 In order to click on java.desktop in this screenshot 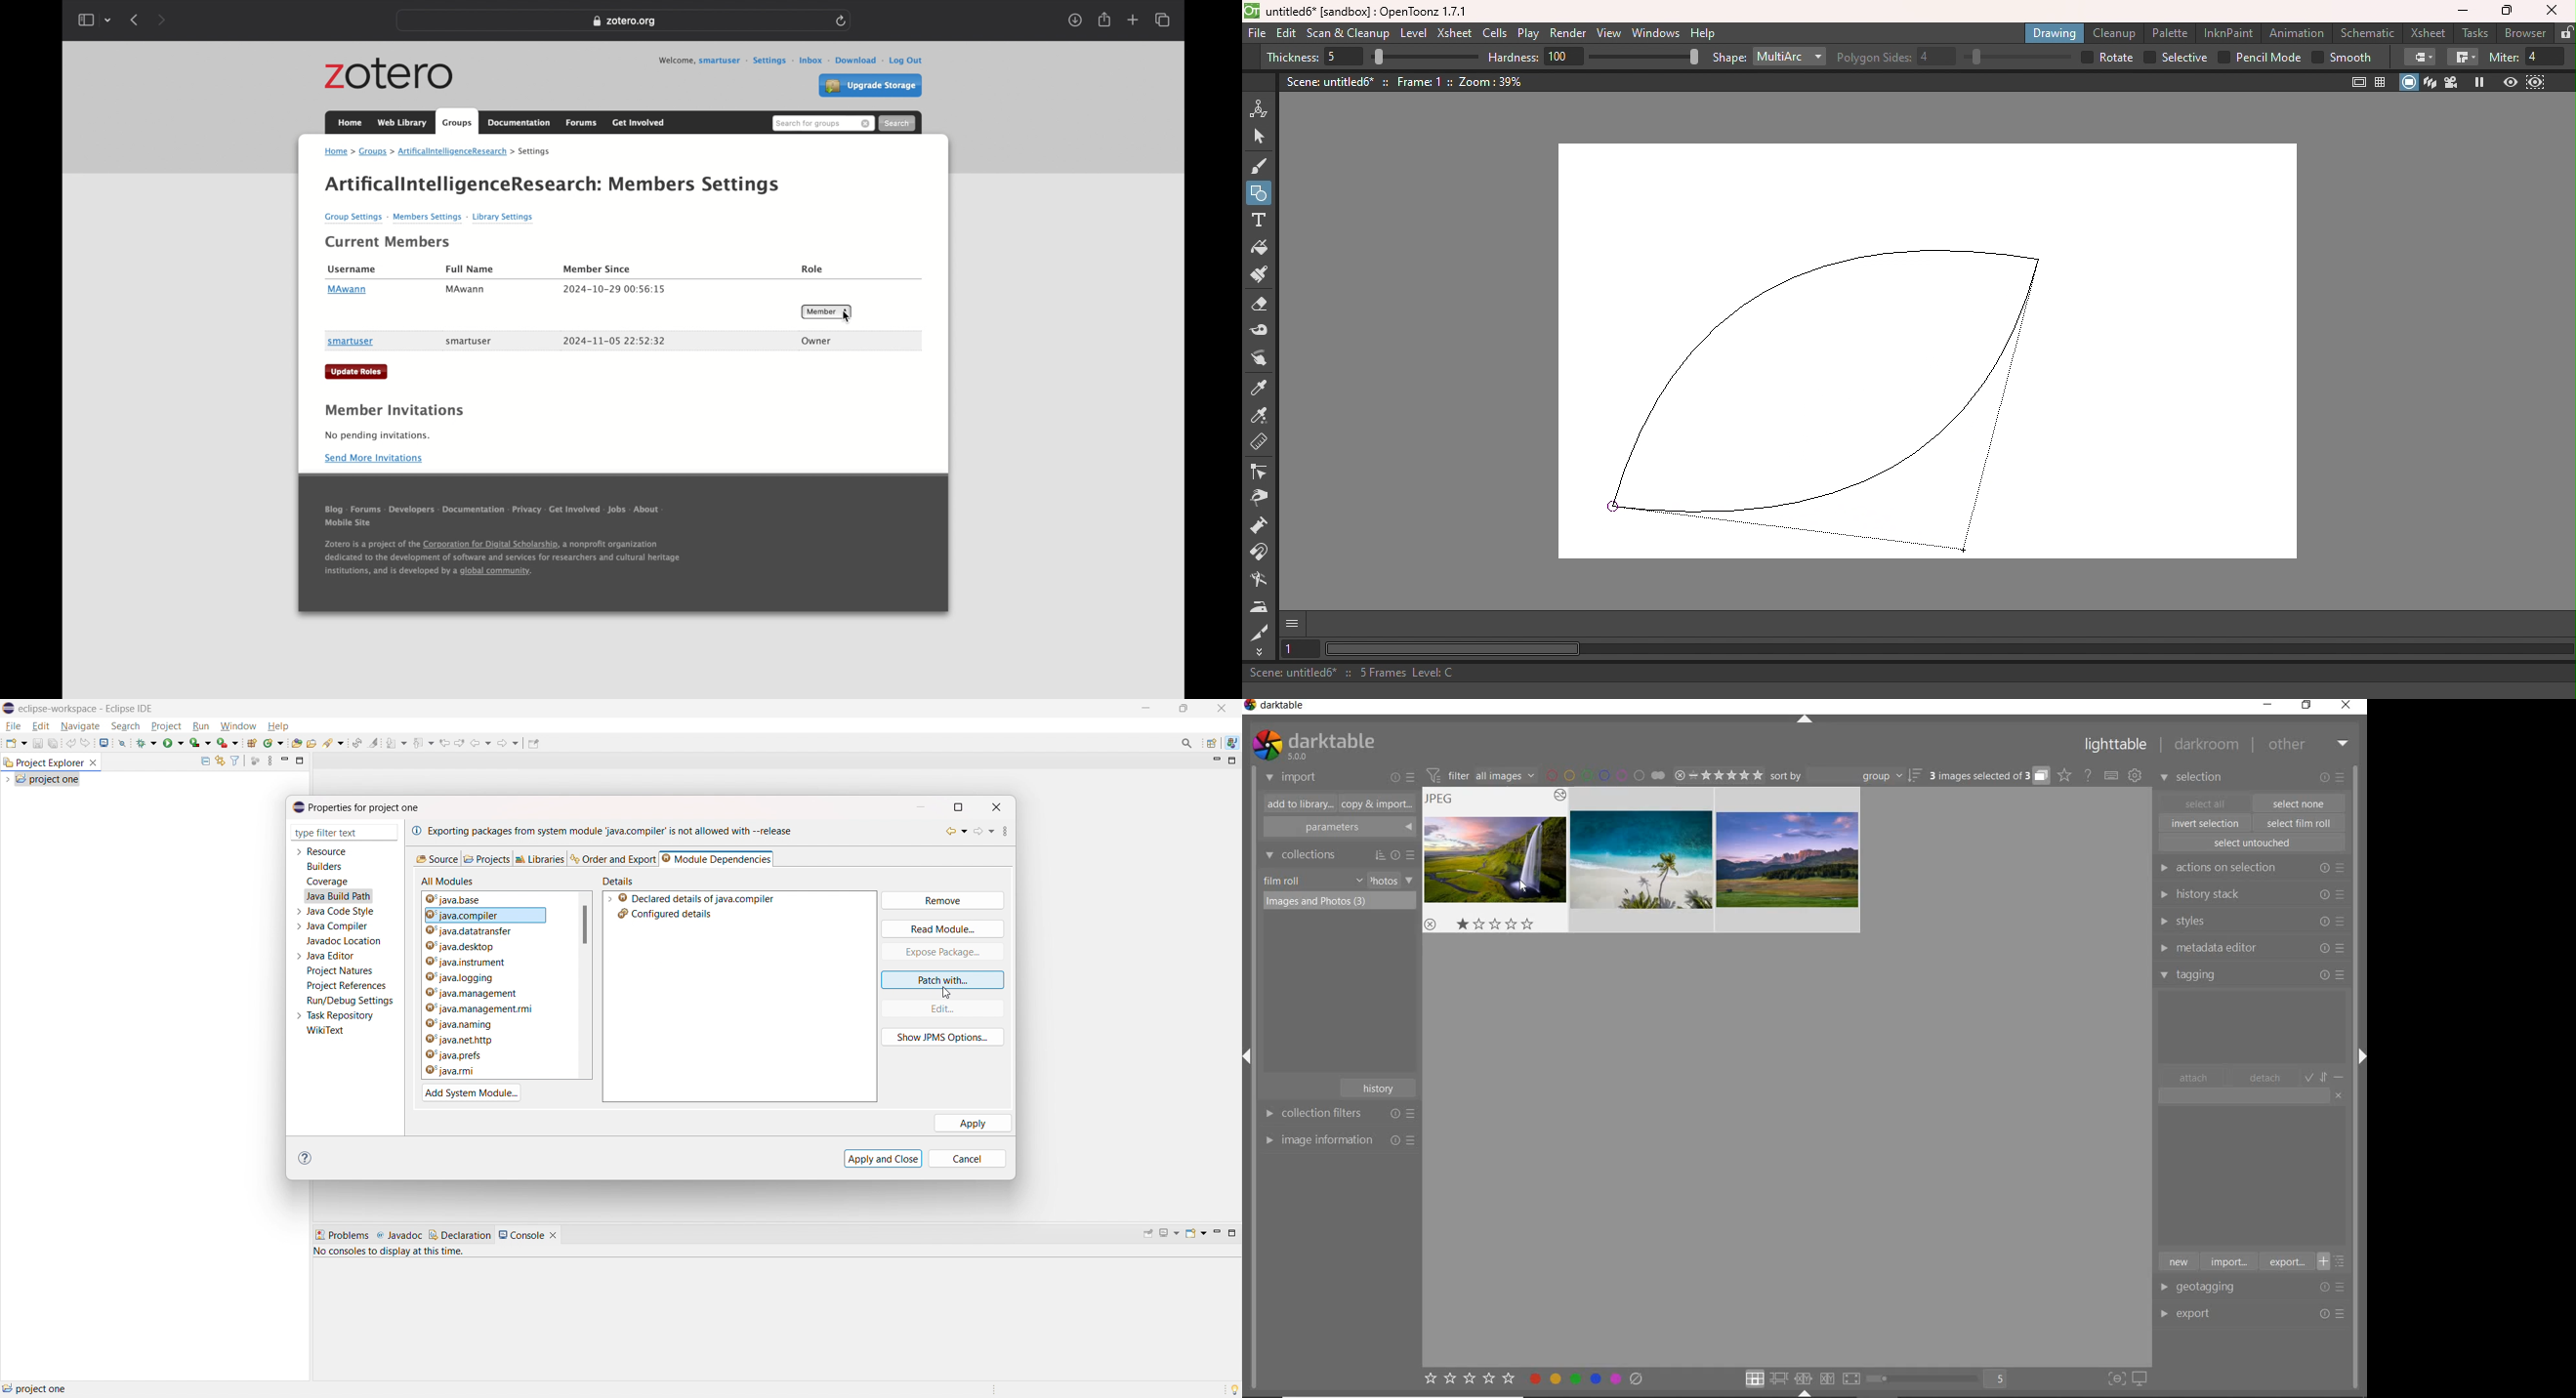, I will do `click(495, 945)`.